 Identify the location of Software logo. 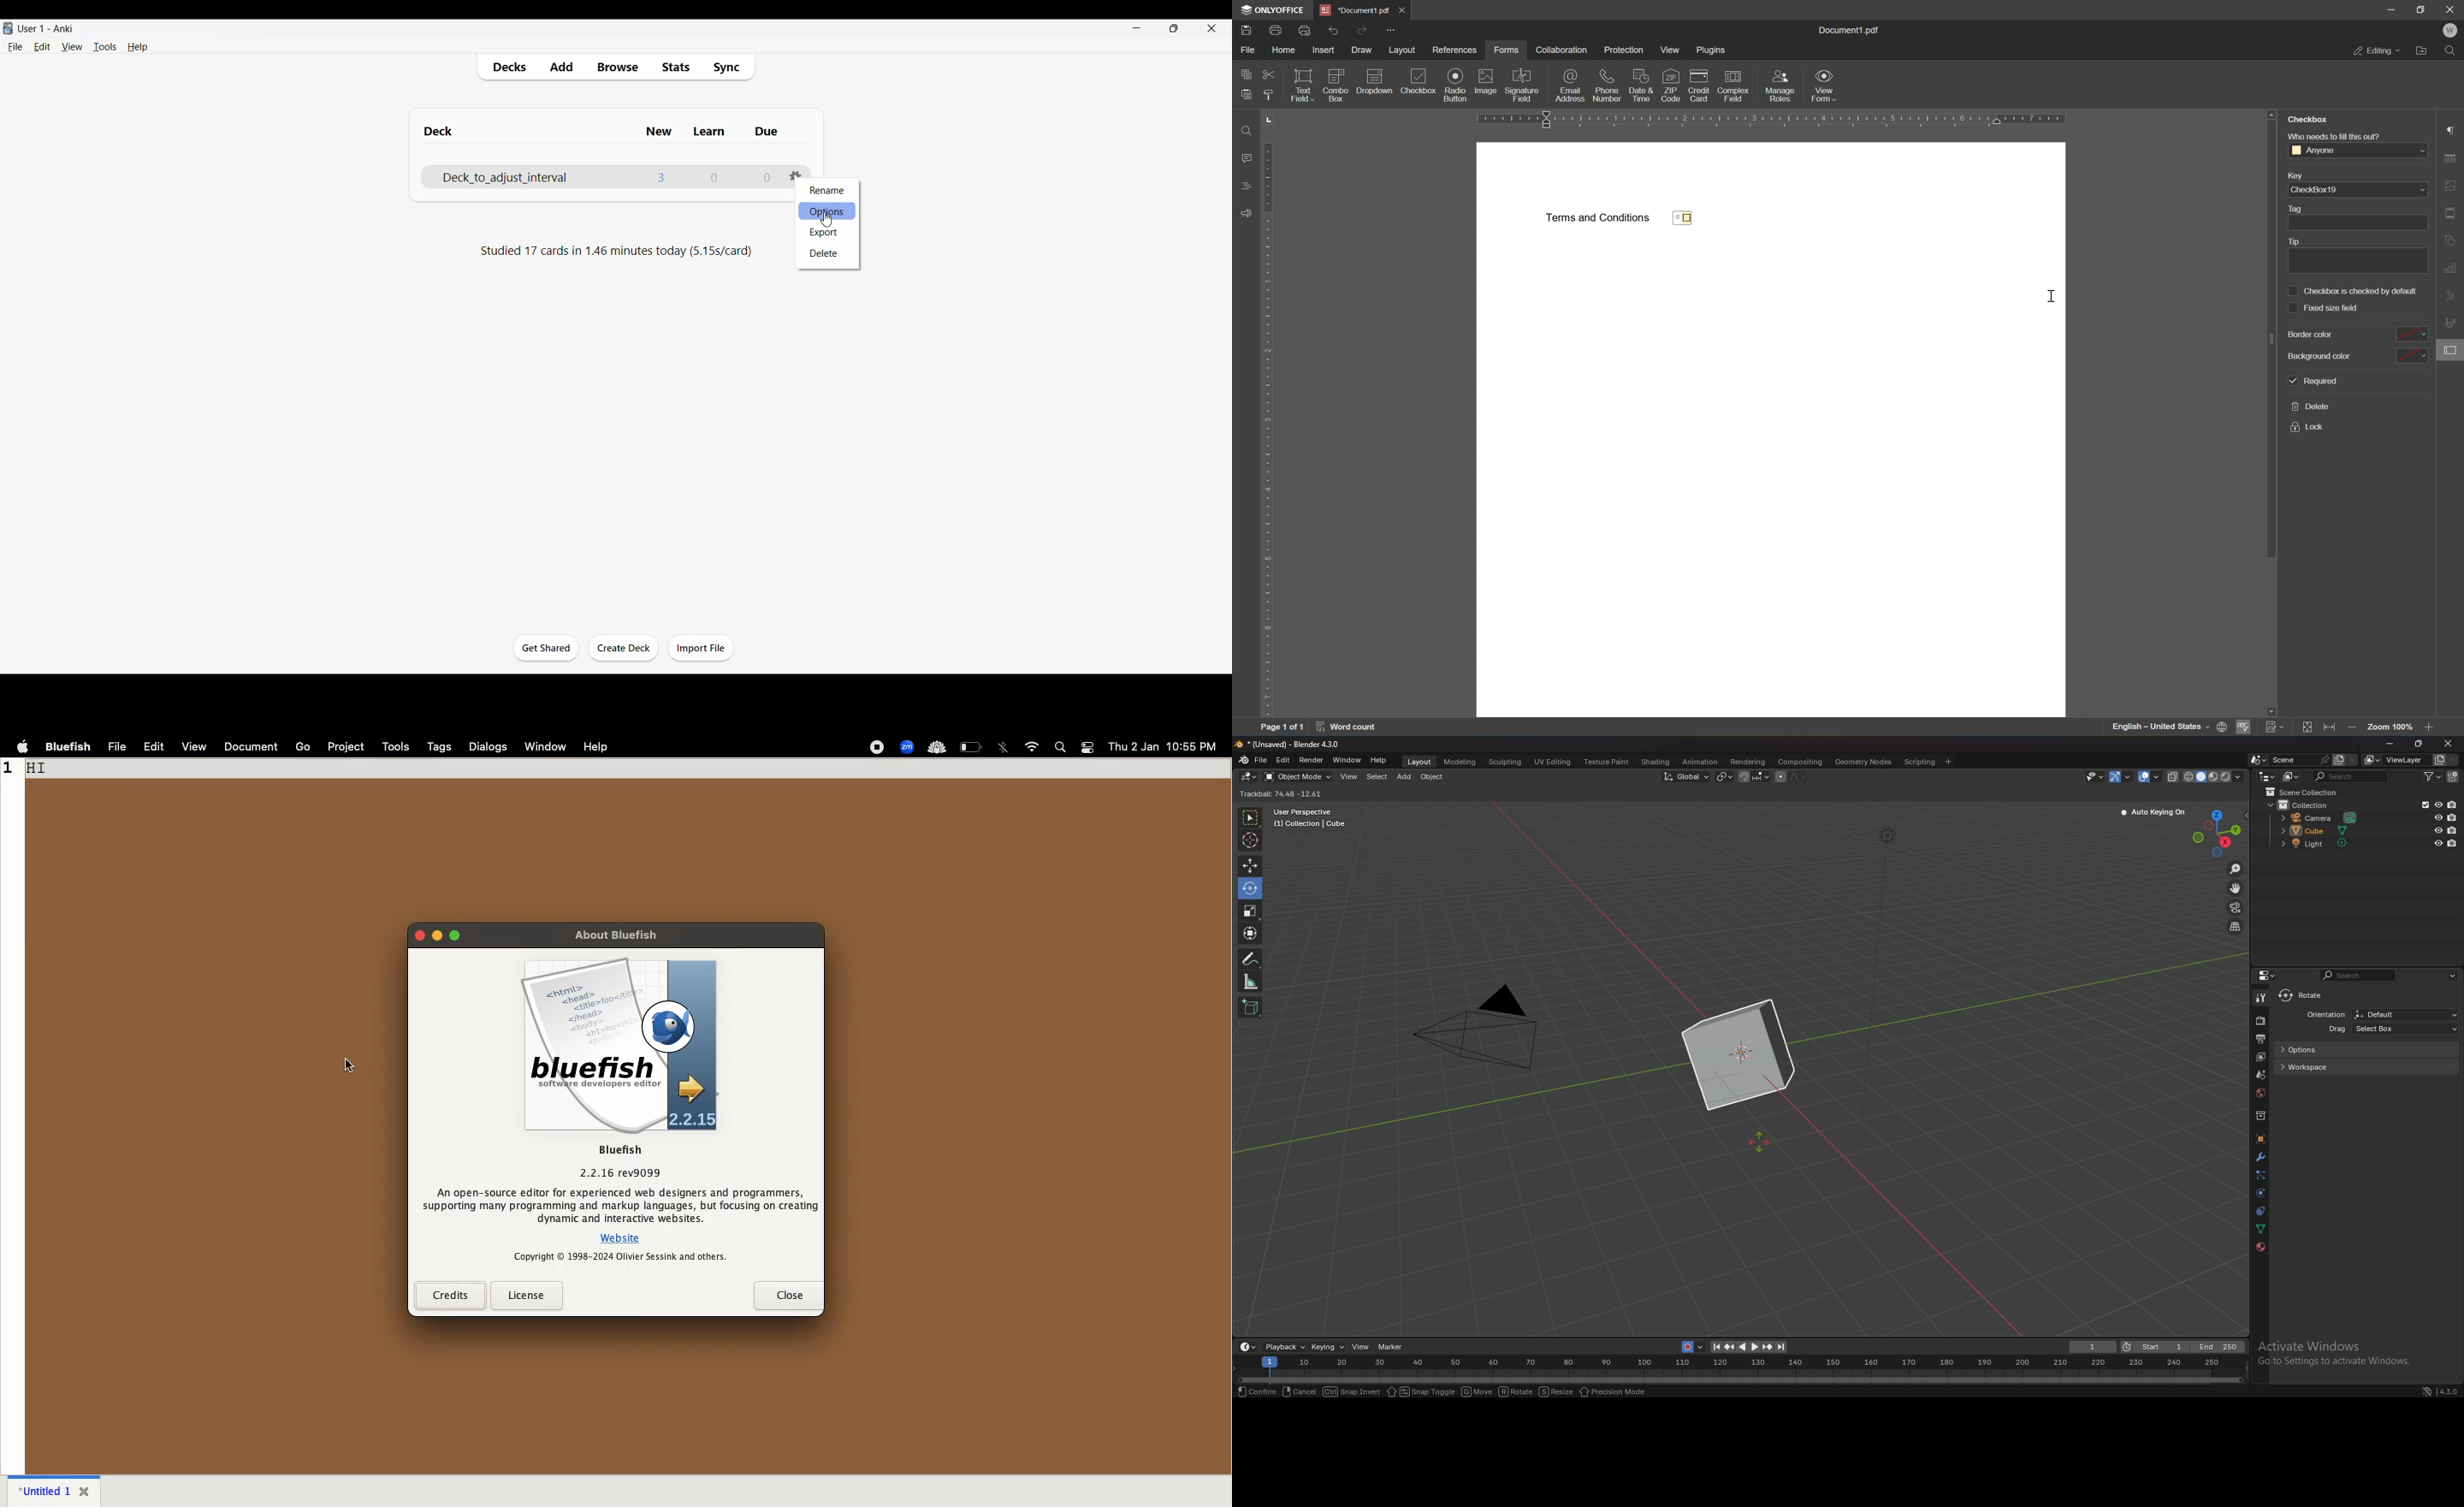
(8, 28).